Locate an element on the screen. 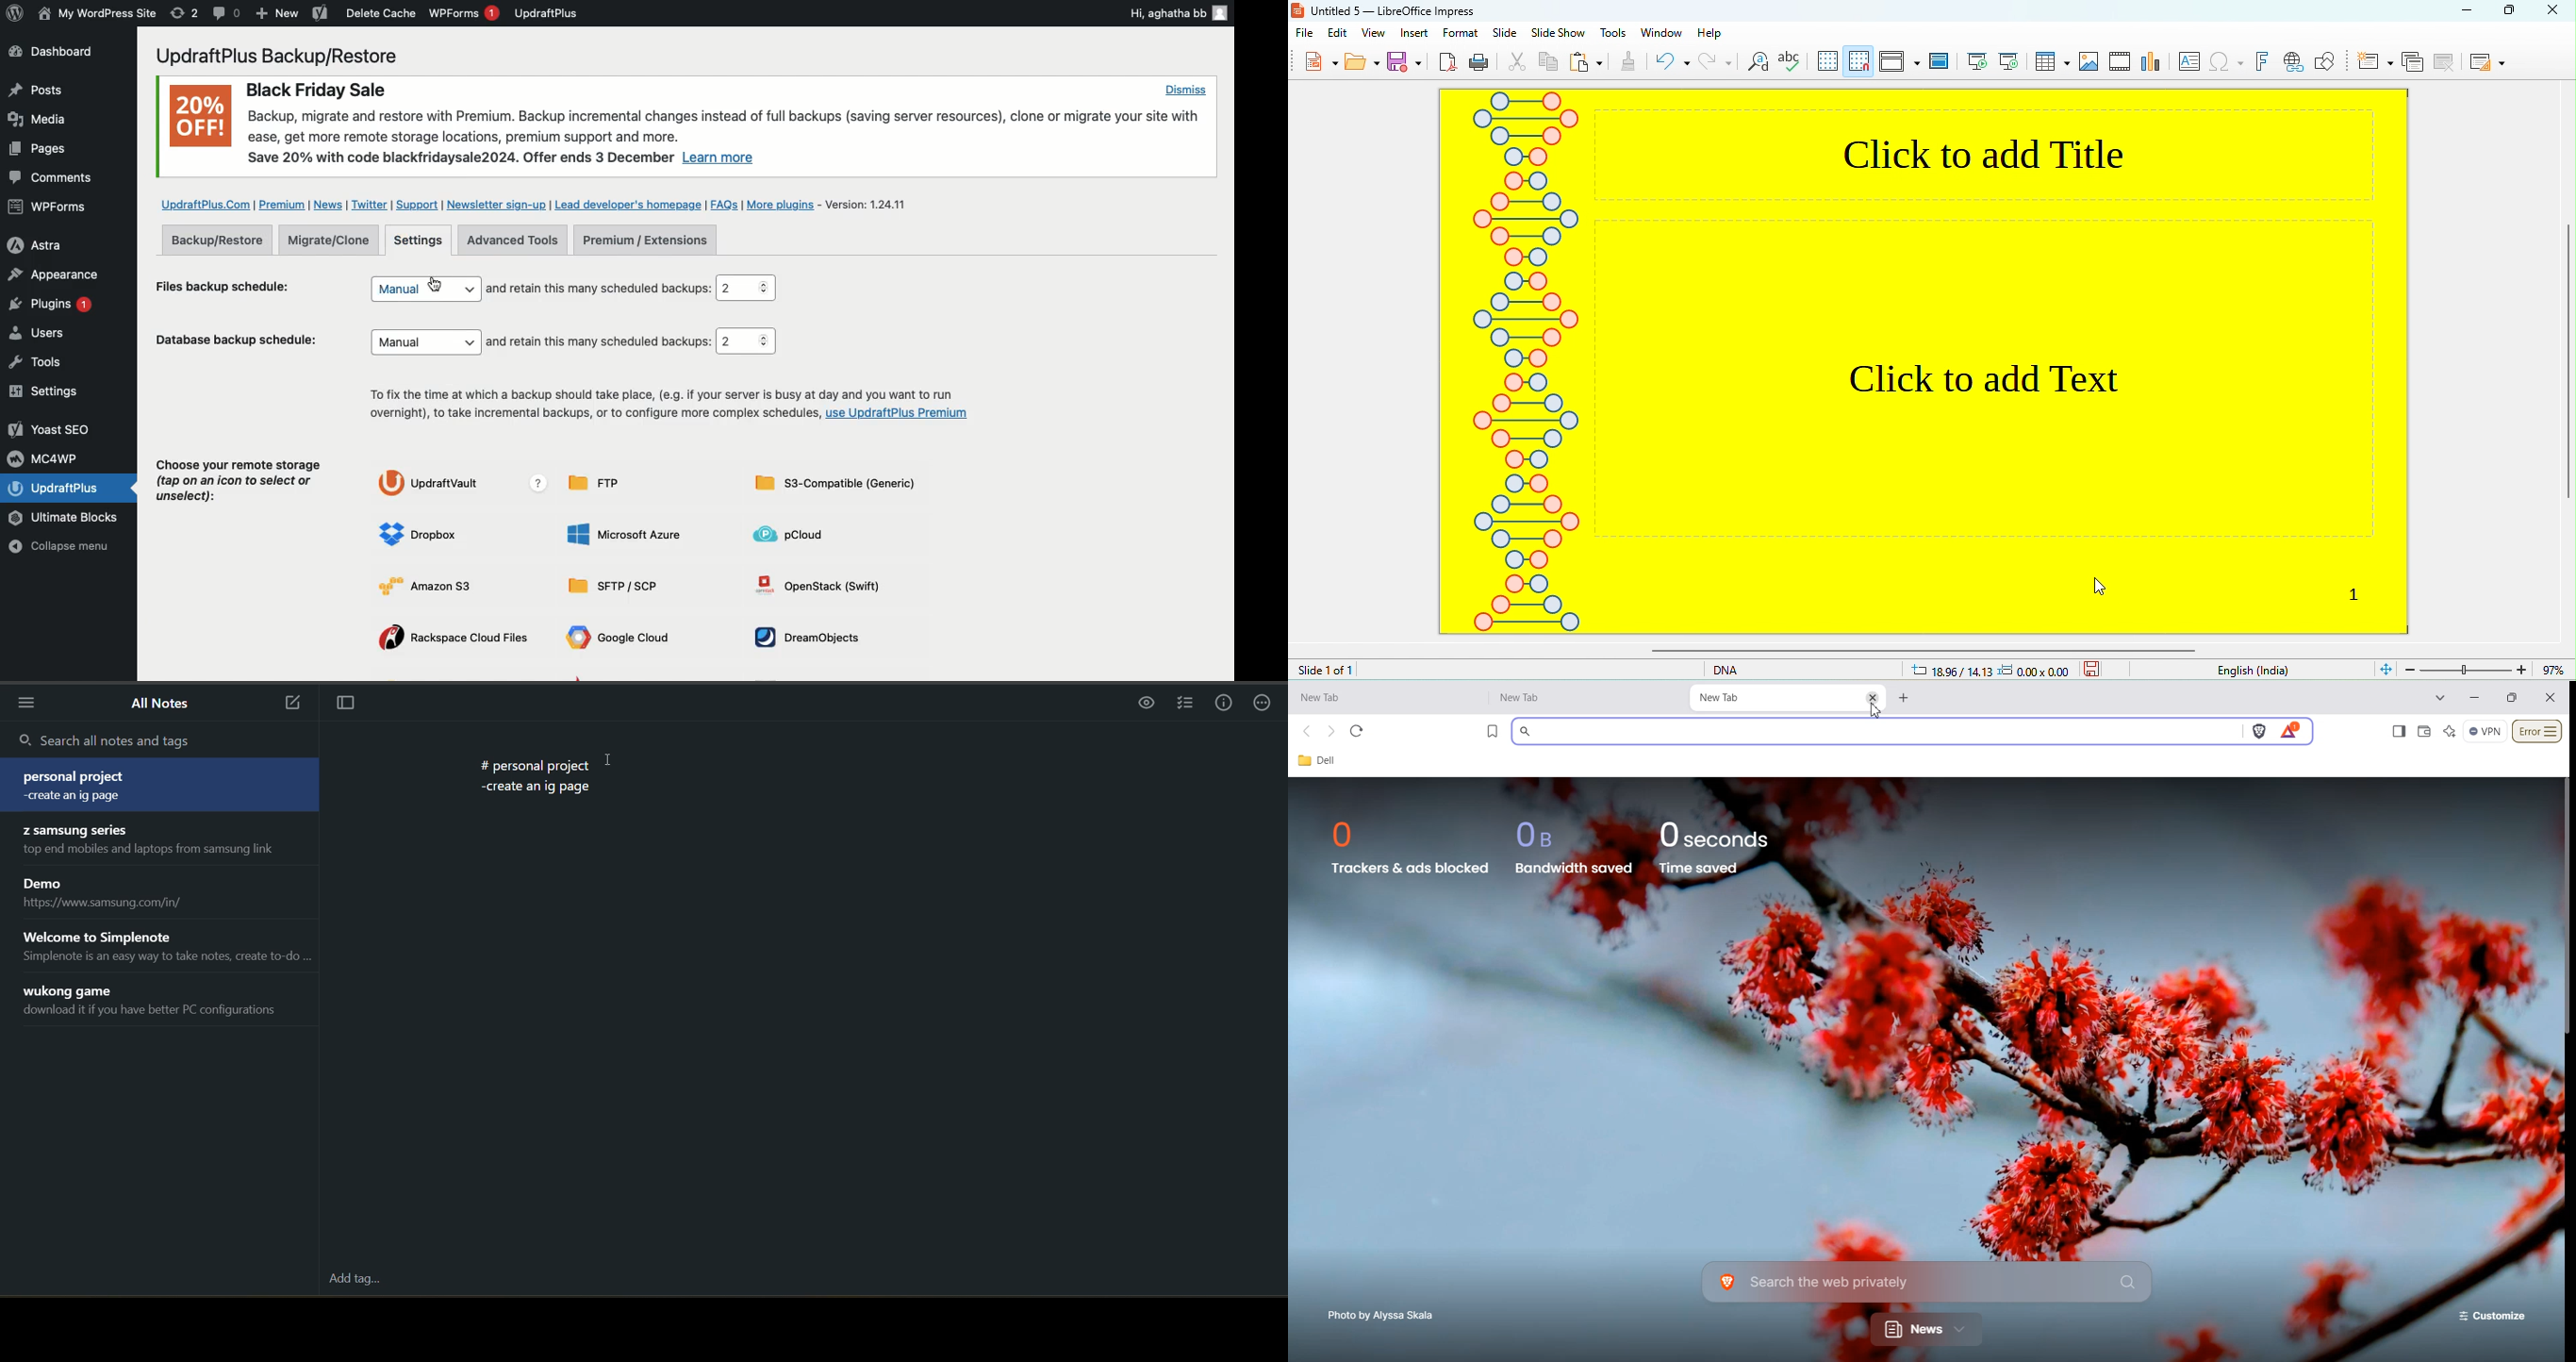  display grid is located at coordinates (1828, 60).